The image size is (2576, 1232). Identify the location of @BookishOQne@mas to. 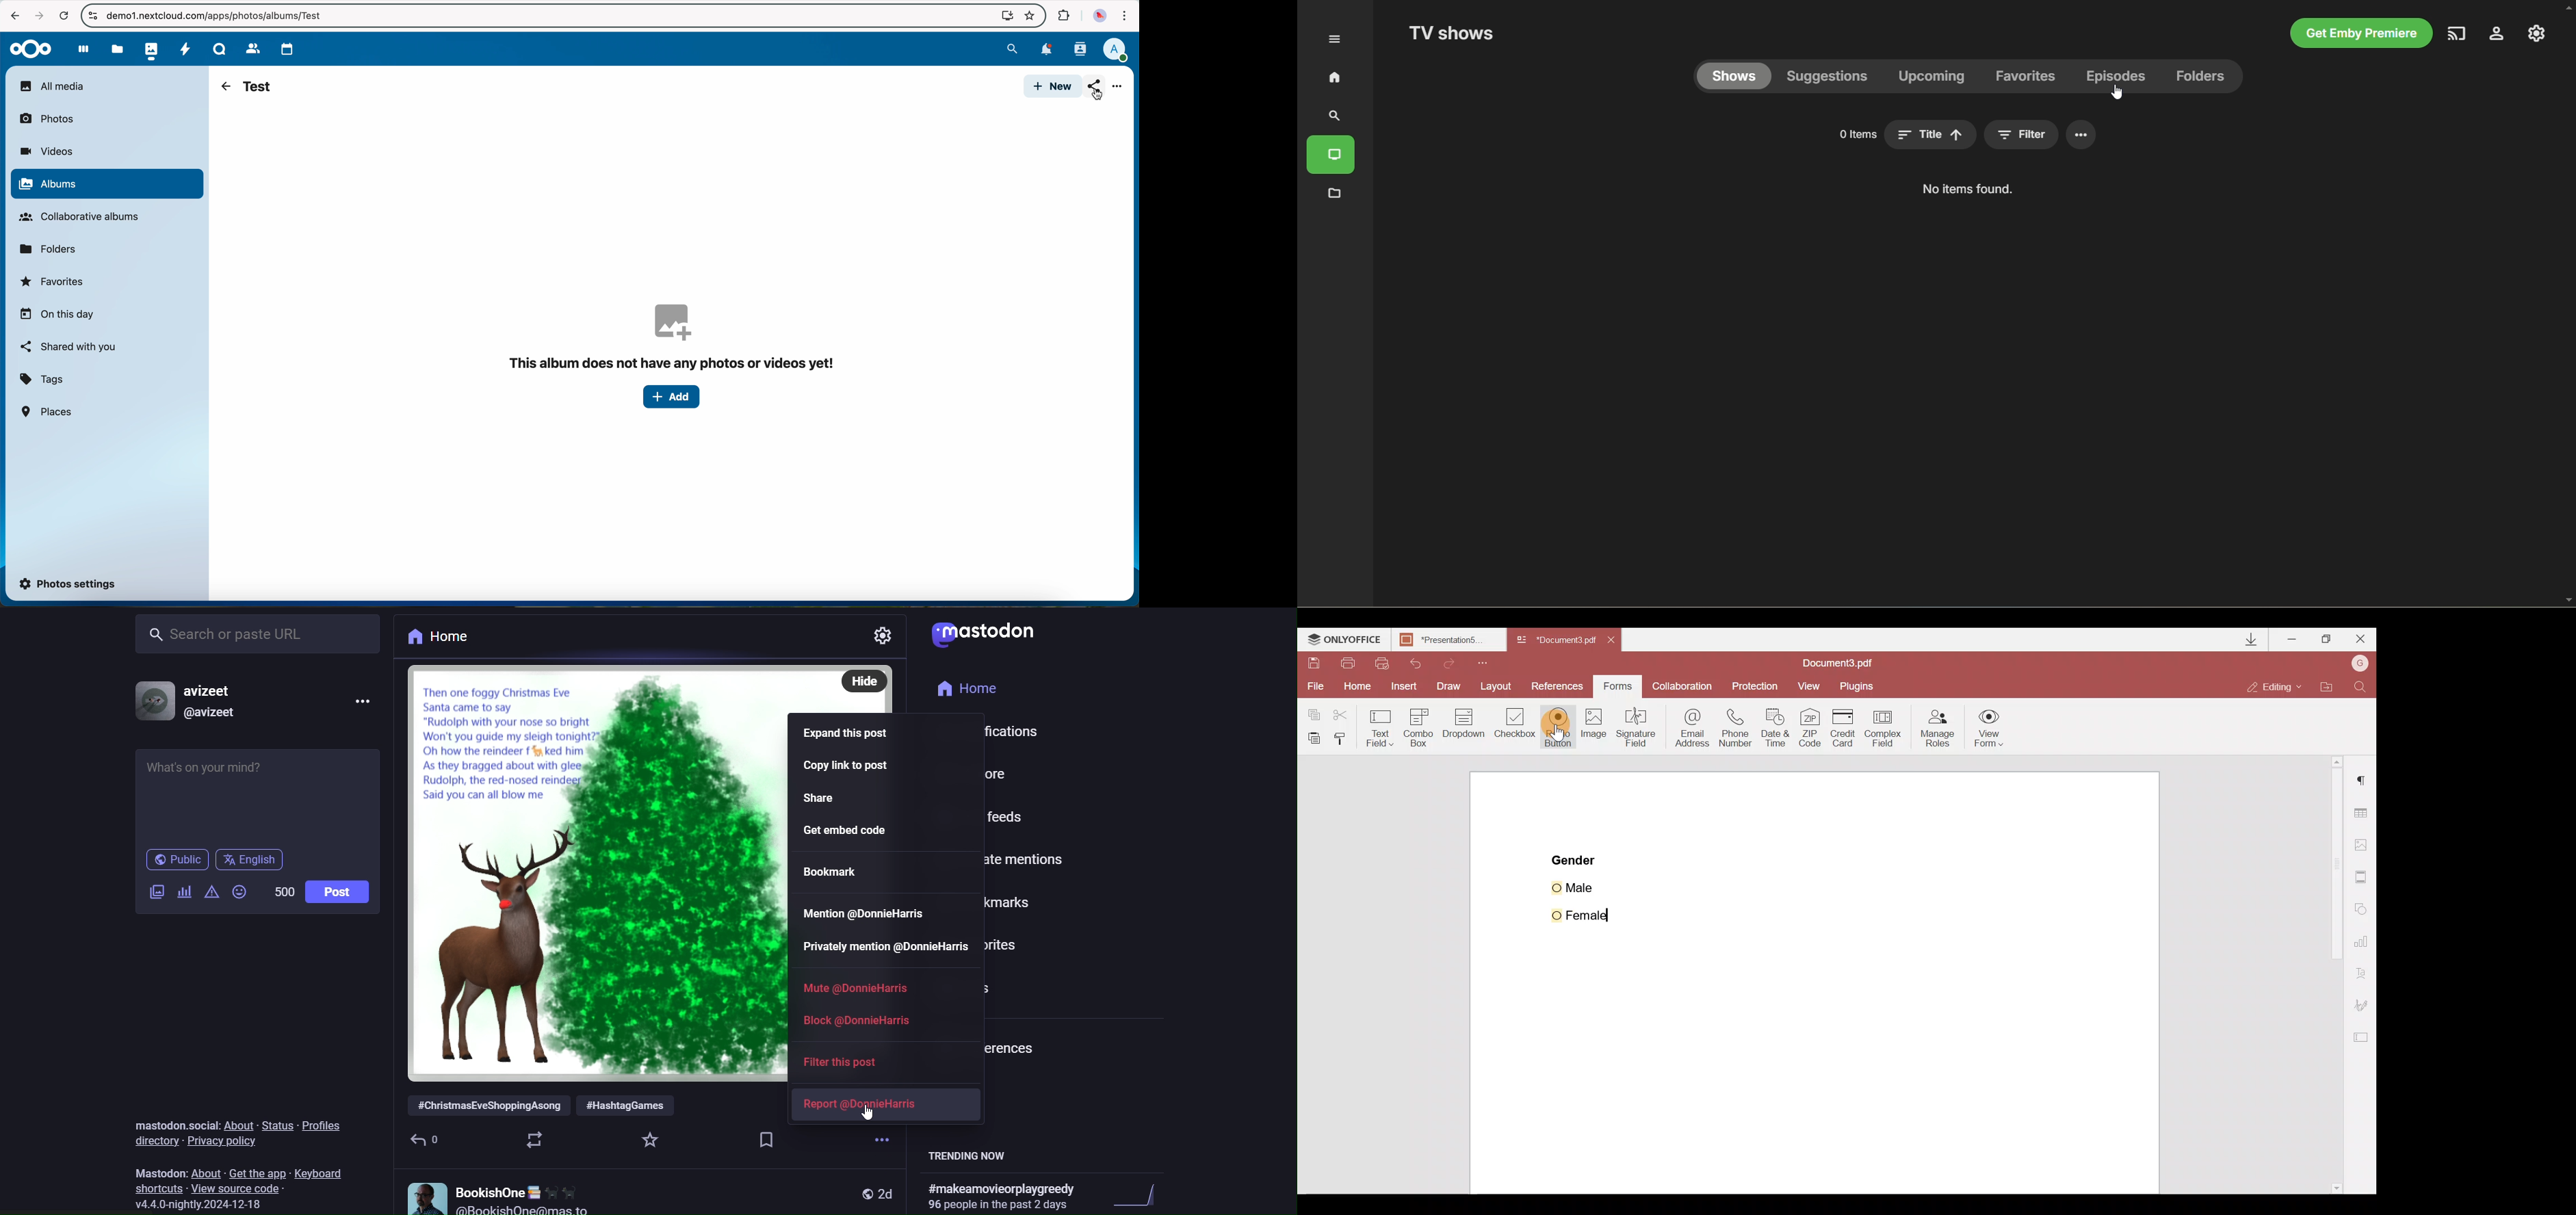
(525, 1209).